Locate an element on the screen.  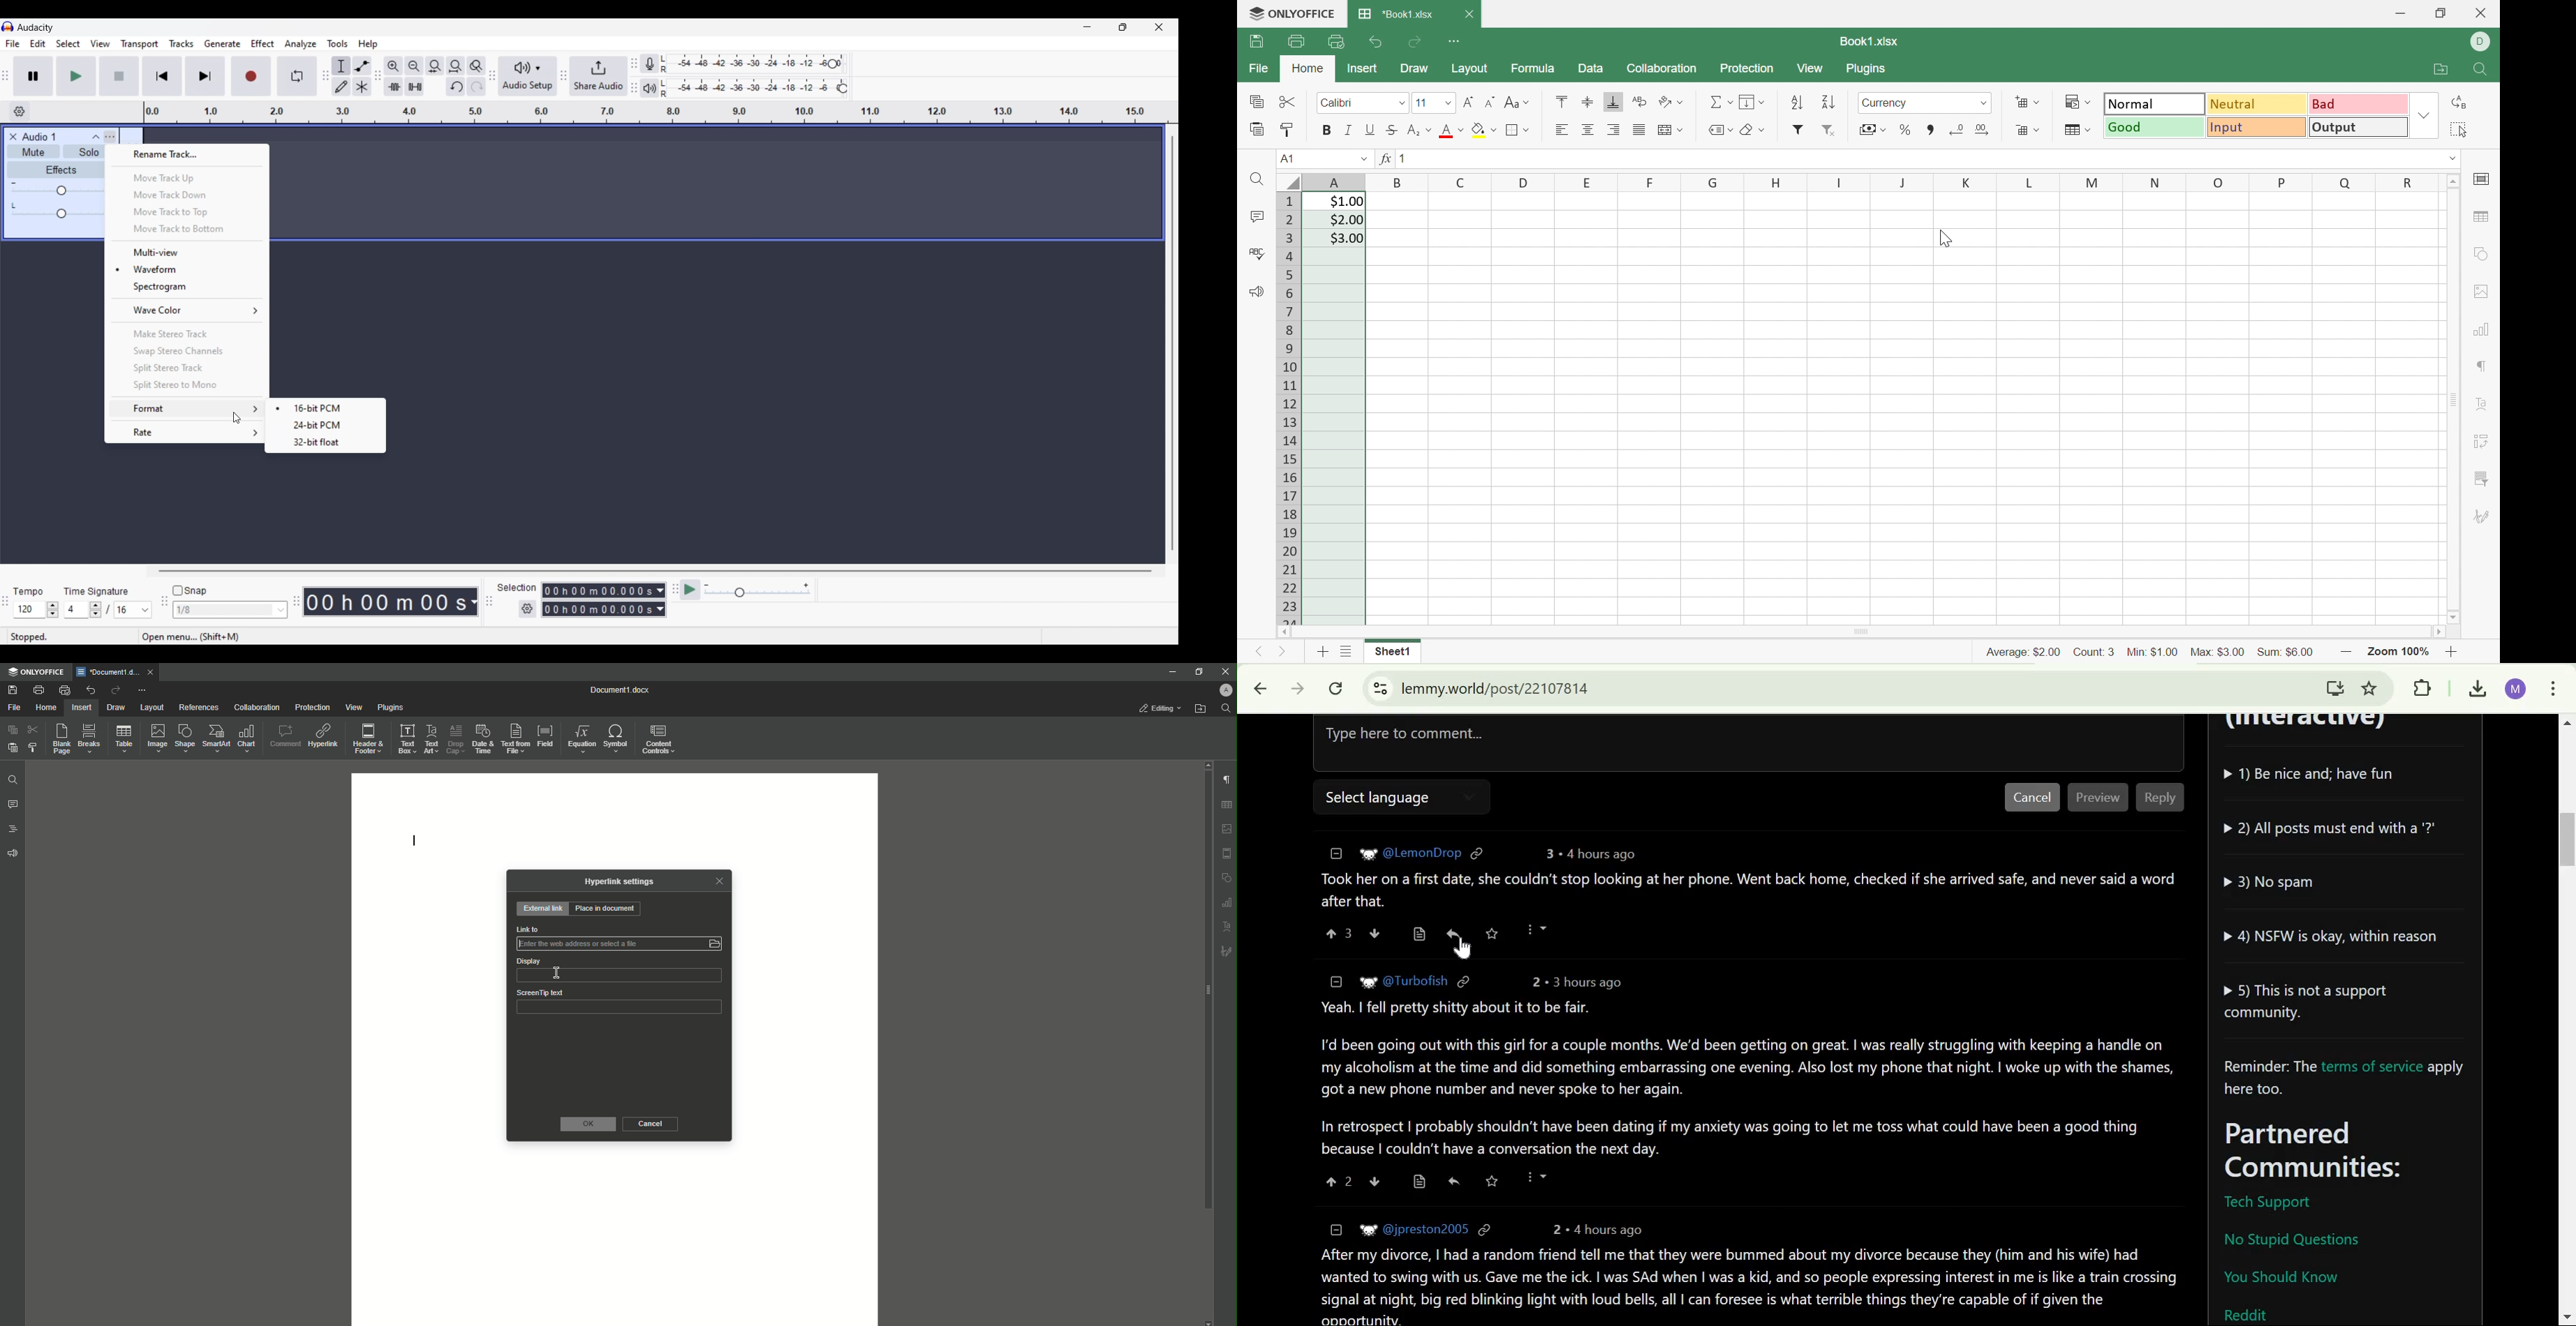
Select language is located at coordinates (1374, 798).